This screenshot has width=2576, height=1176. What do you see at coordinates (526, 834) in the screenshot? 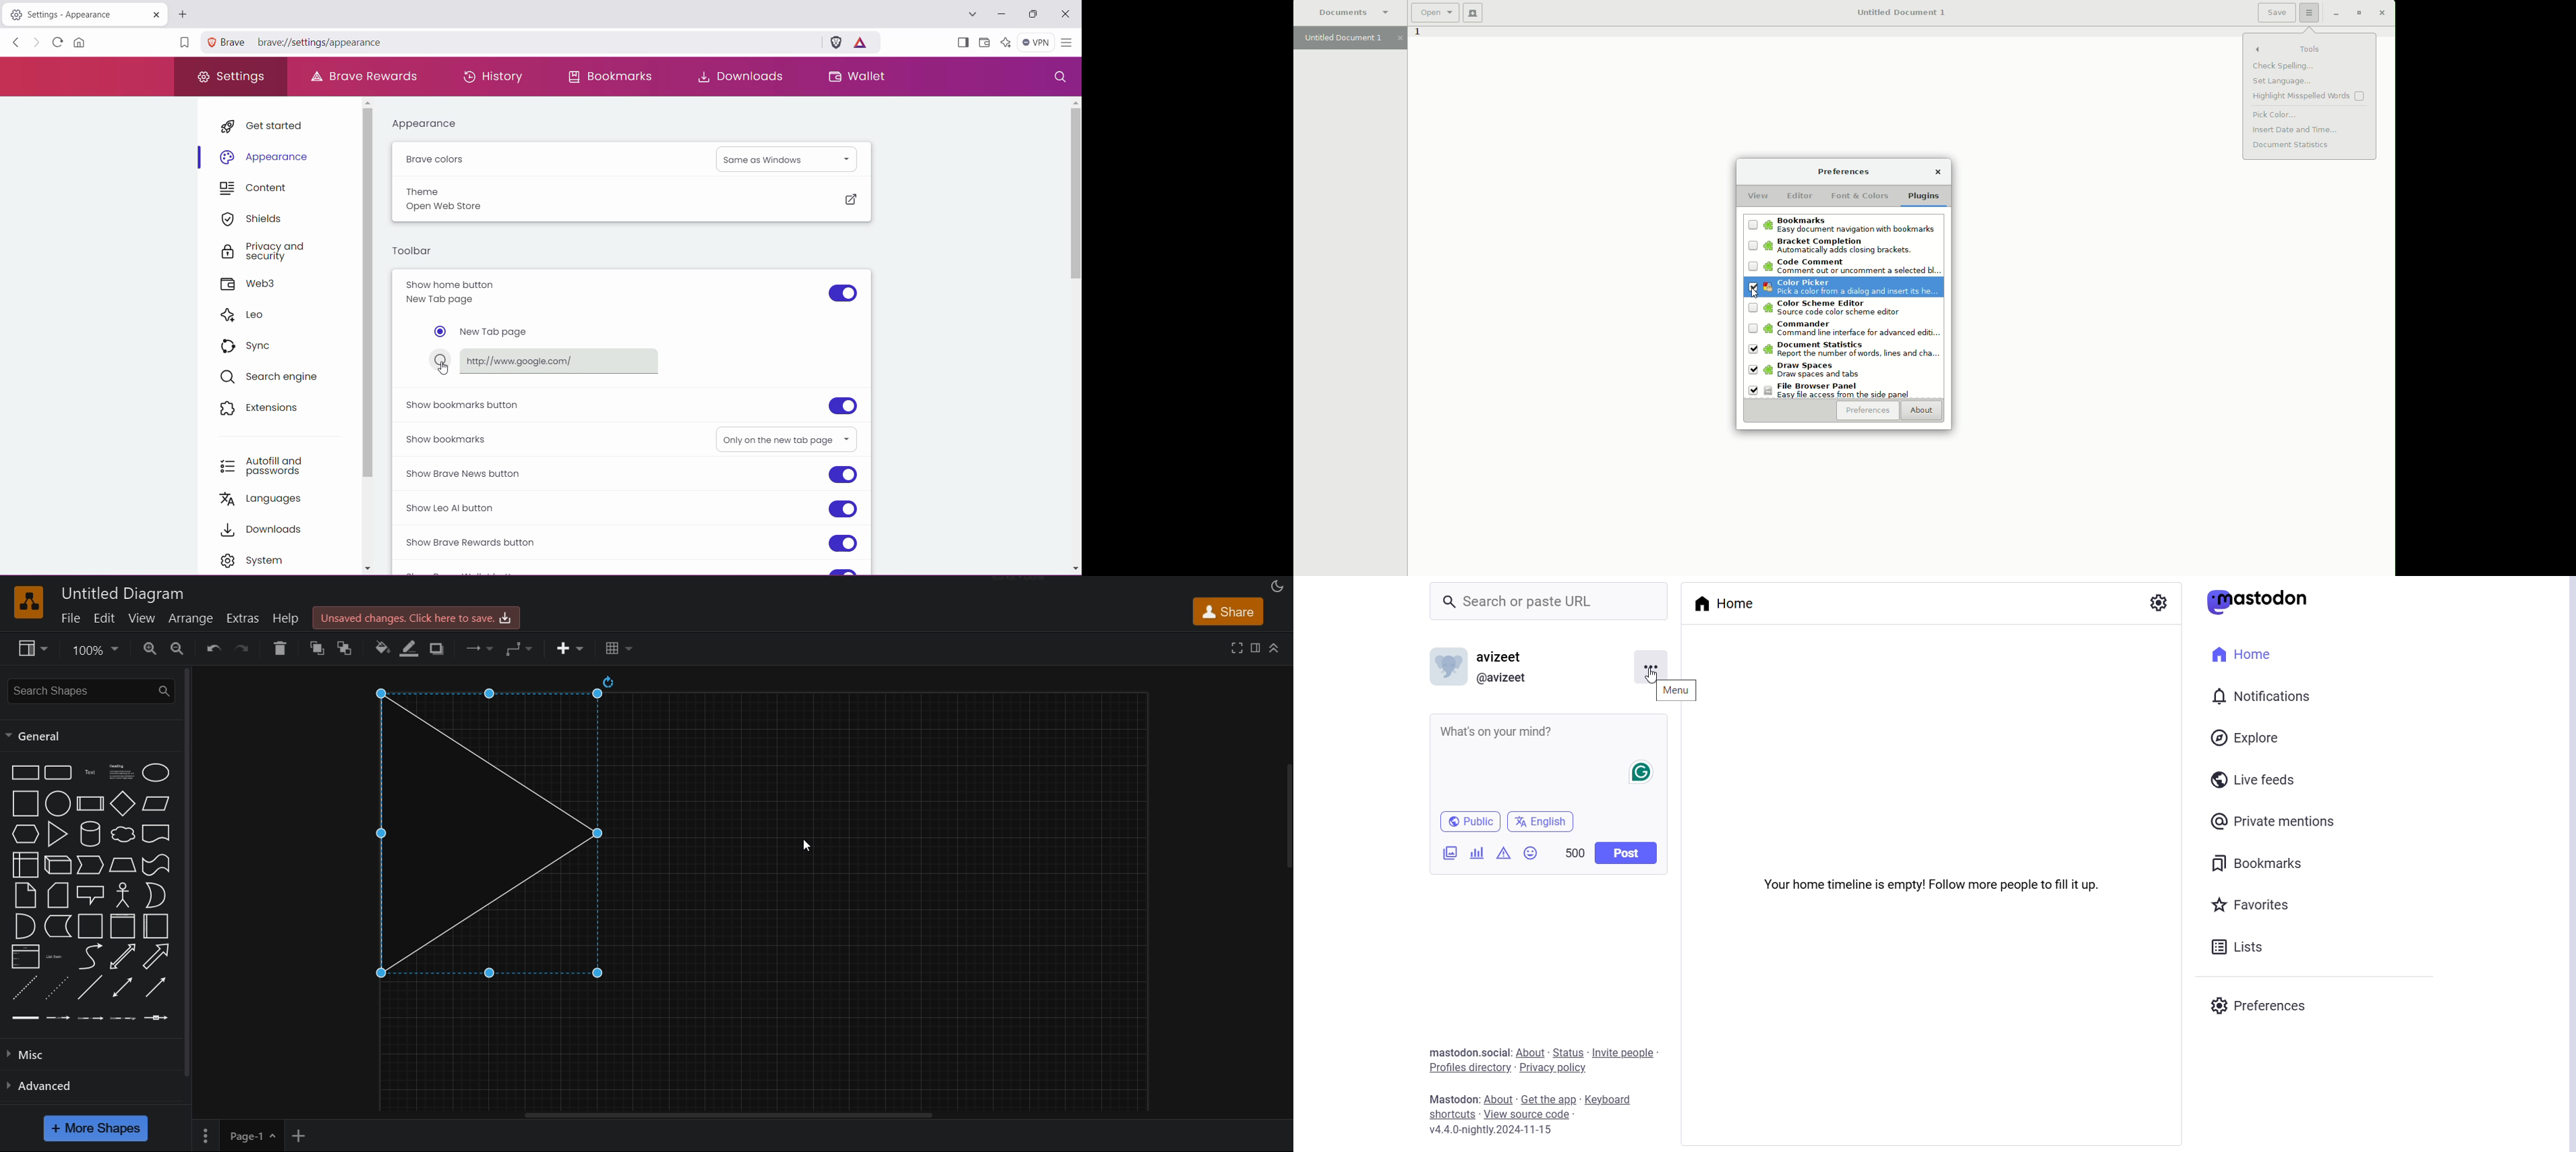
I see `triangle` at bounding box center [526, 834].